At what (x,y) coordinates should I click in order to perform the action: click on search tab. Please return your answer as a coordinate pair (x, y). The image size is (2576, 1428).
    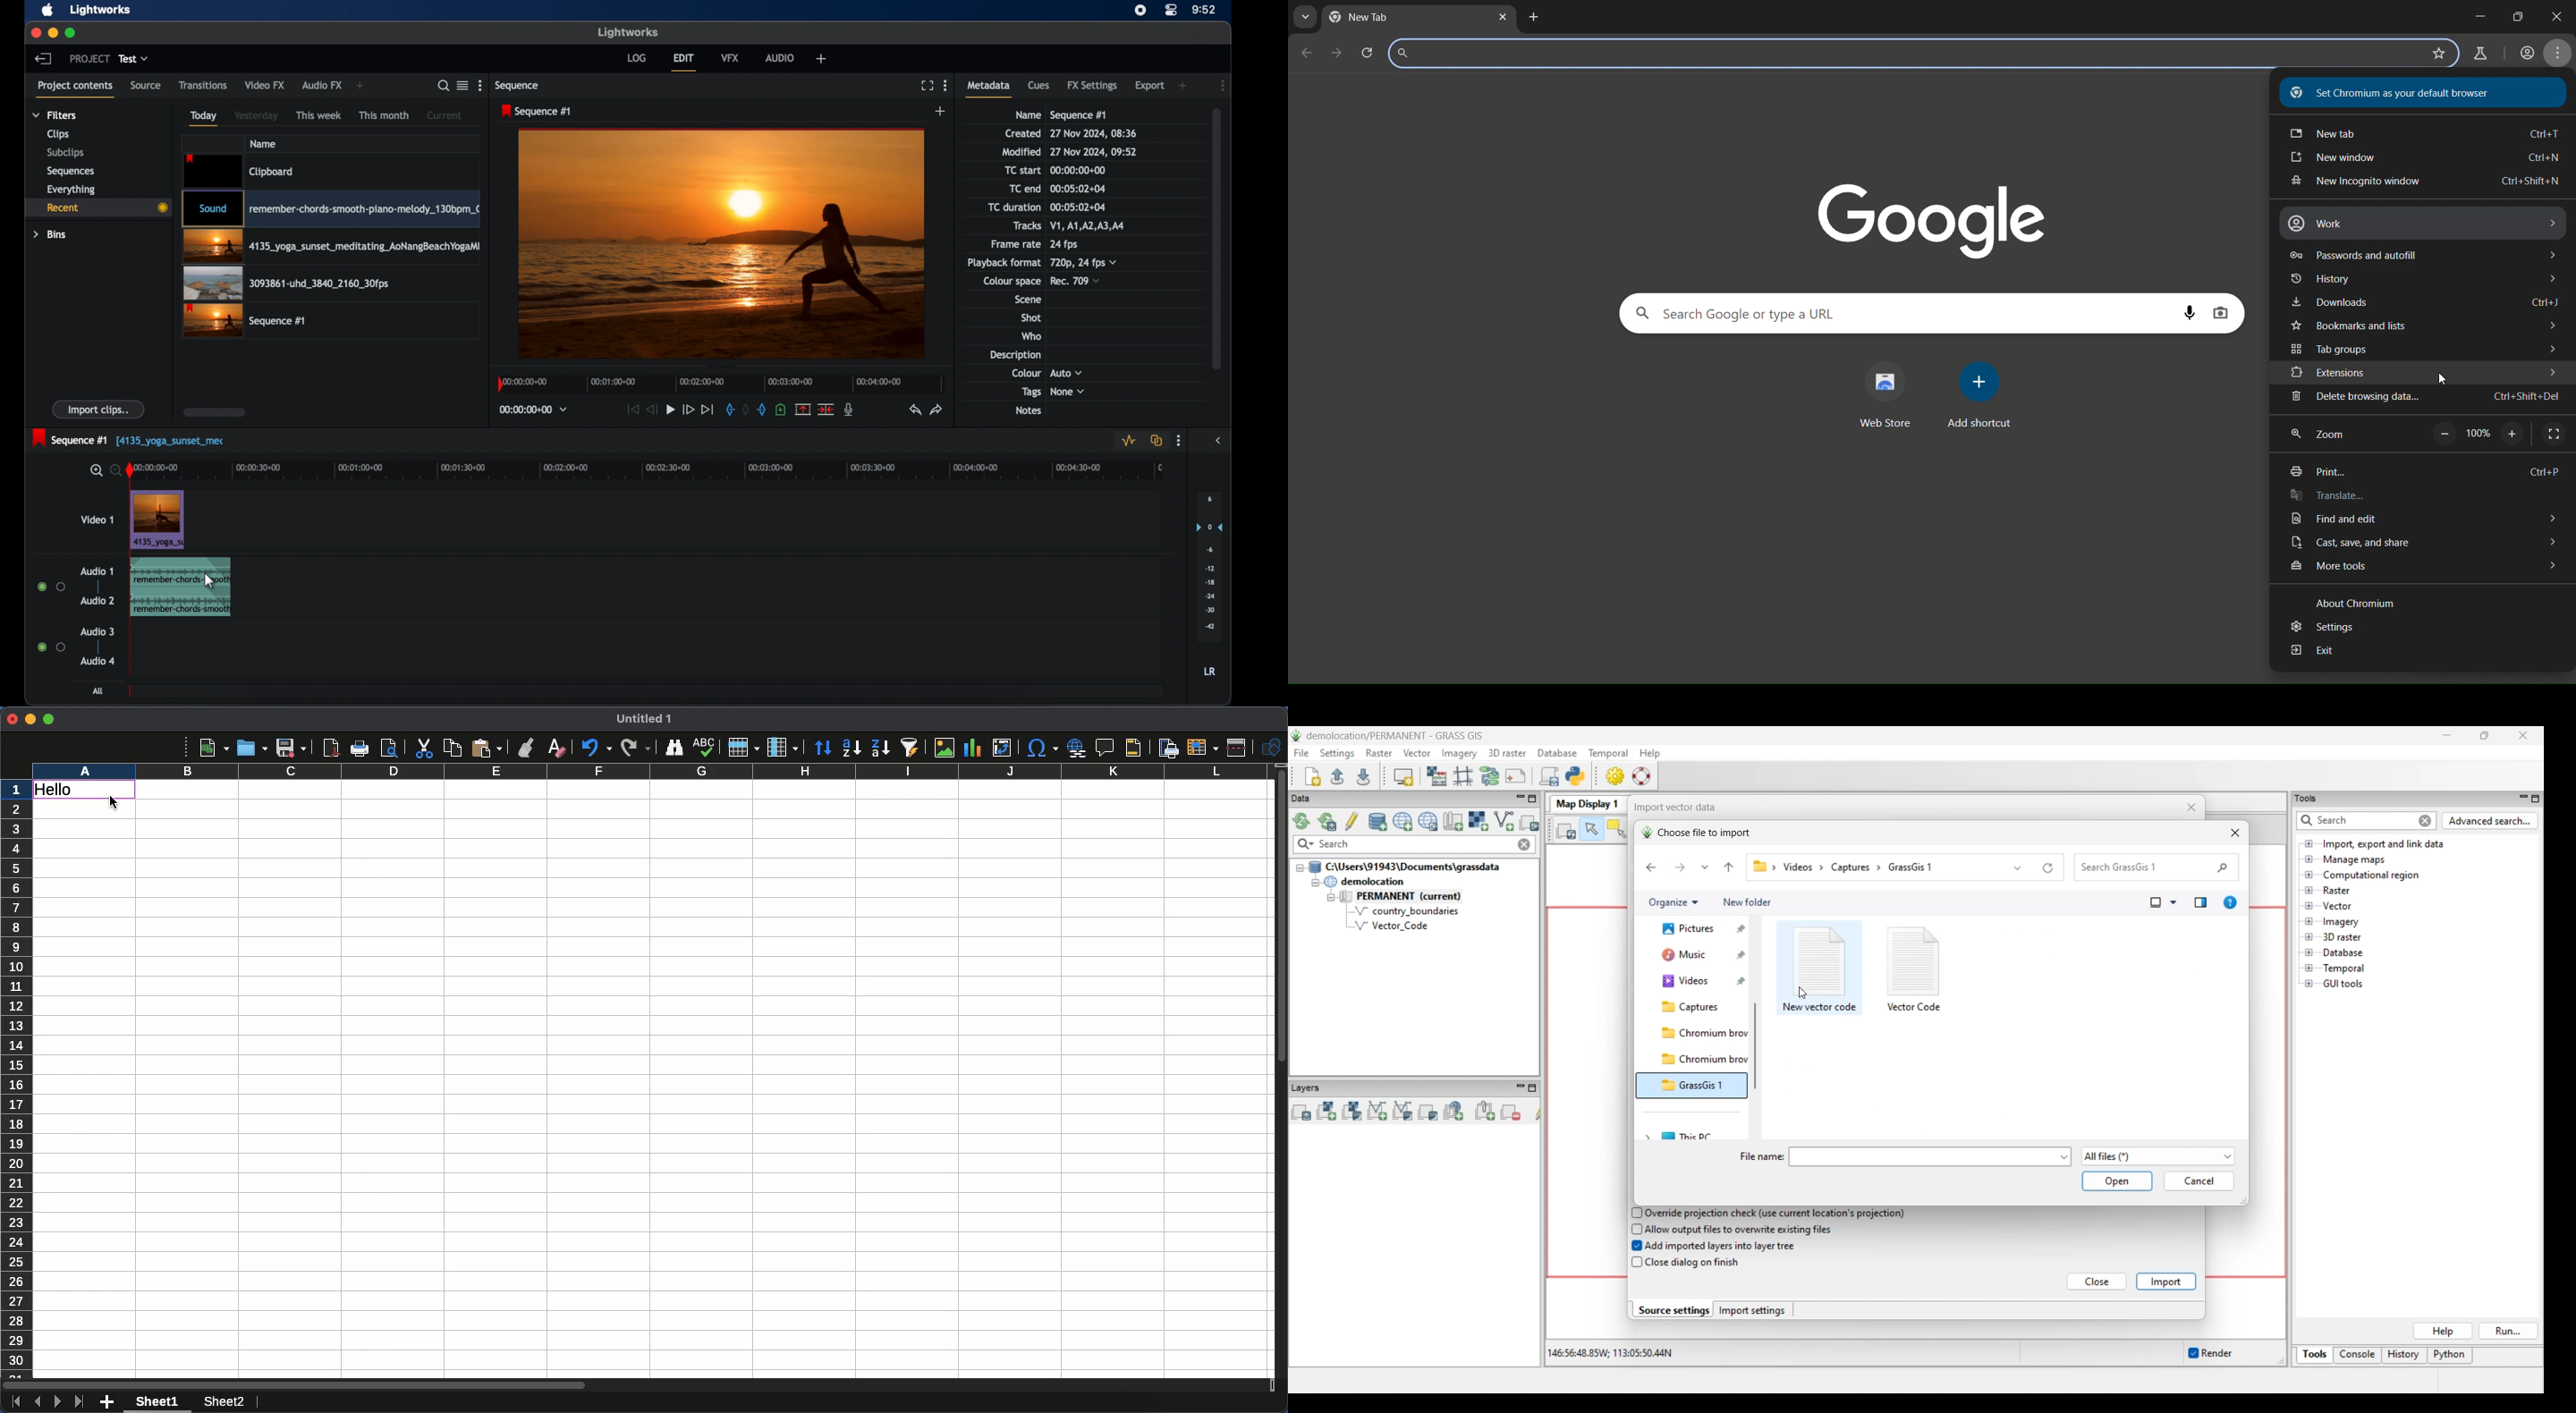
    Looking at the image, I should click on (1303, 15).